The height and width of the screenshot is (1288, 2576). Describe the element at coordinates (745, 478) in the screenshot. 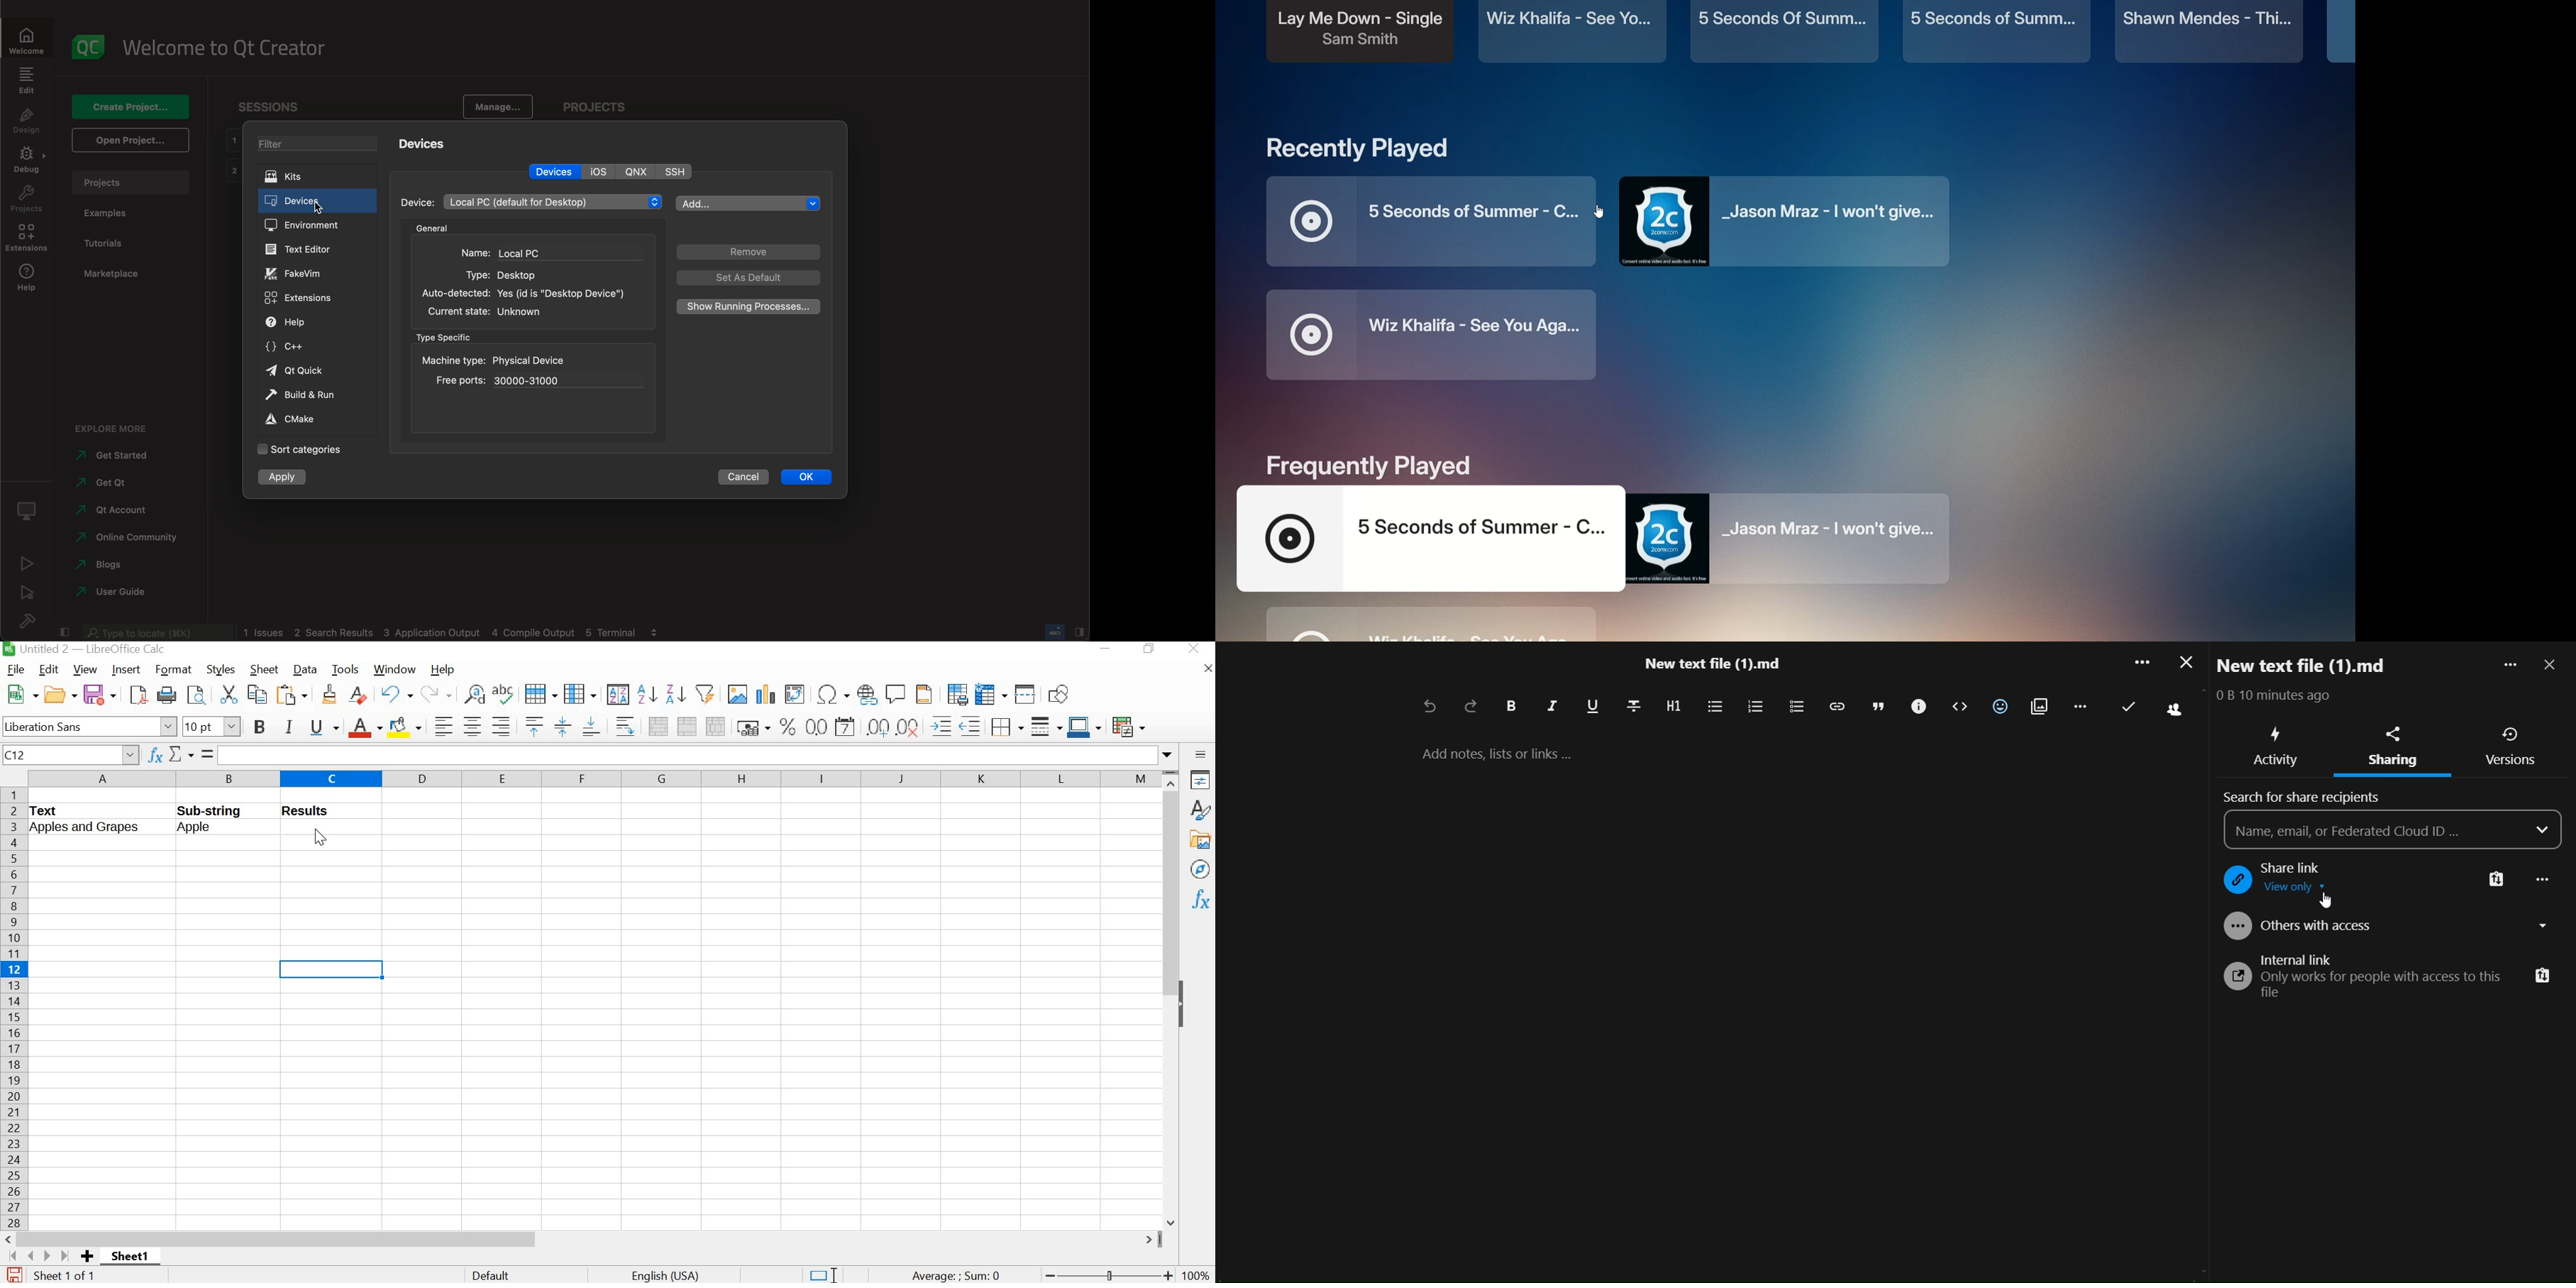

I see `cancel` at that location.